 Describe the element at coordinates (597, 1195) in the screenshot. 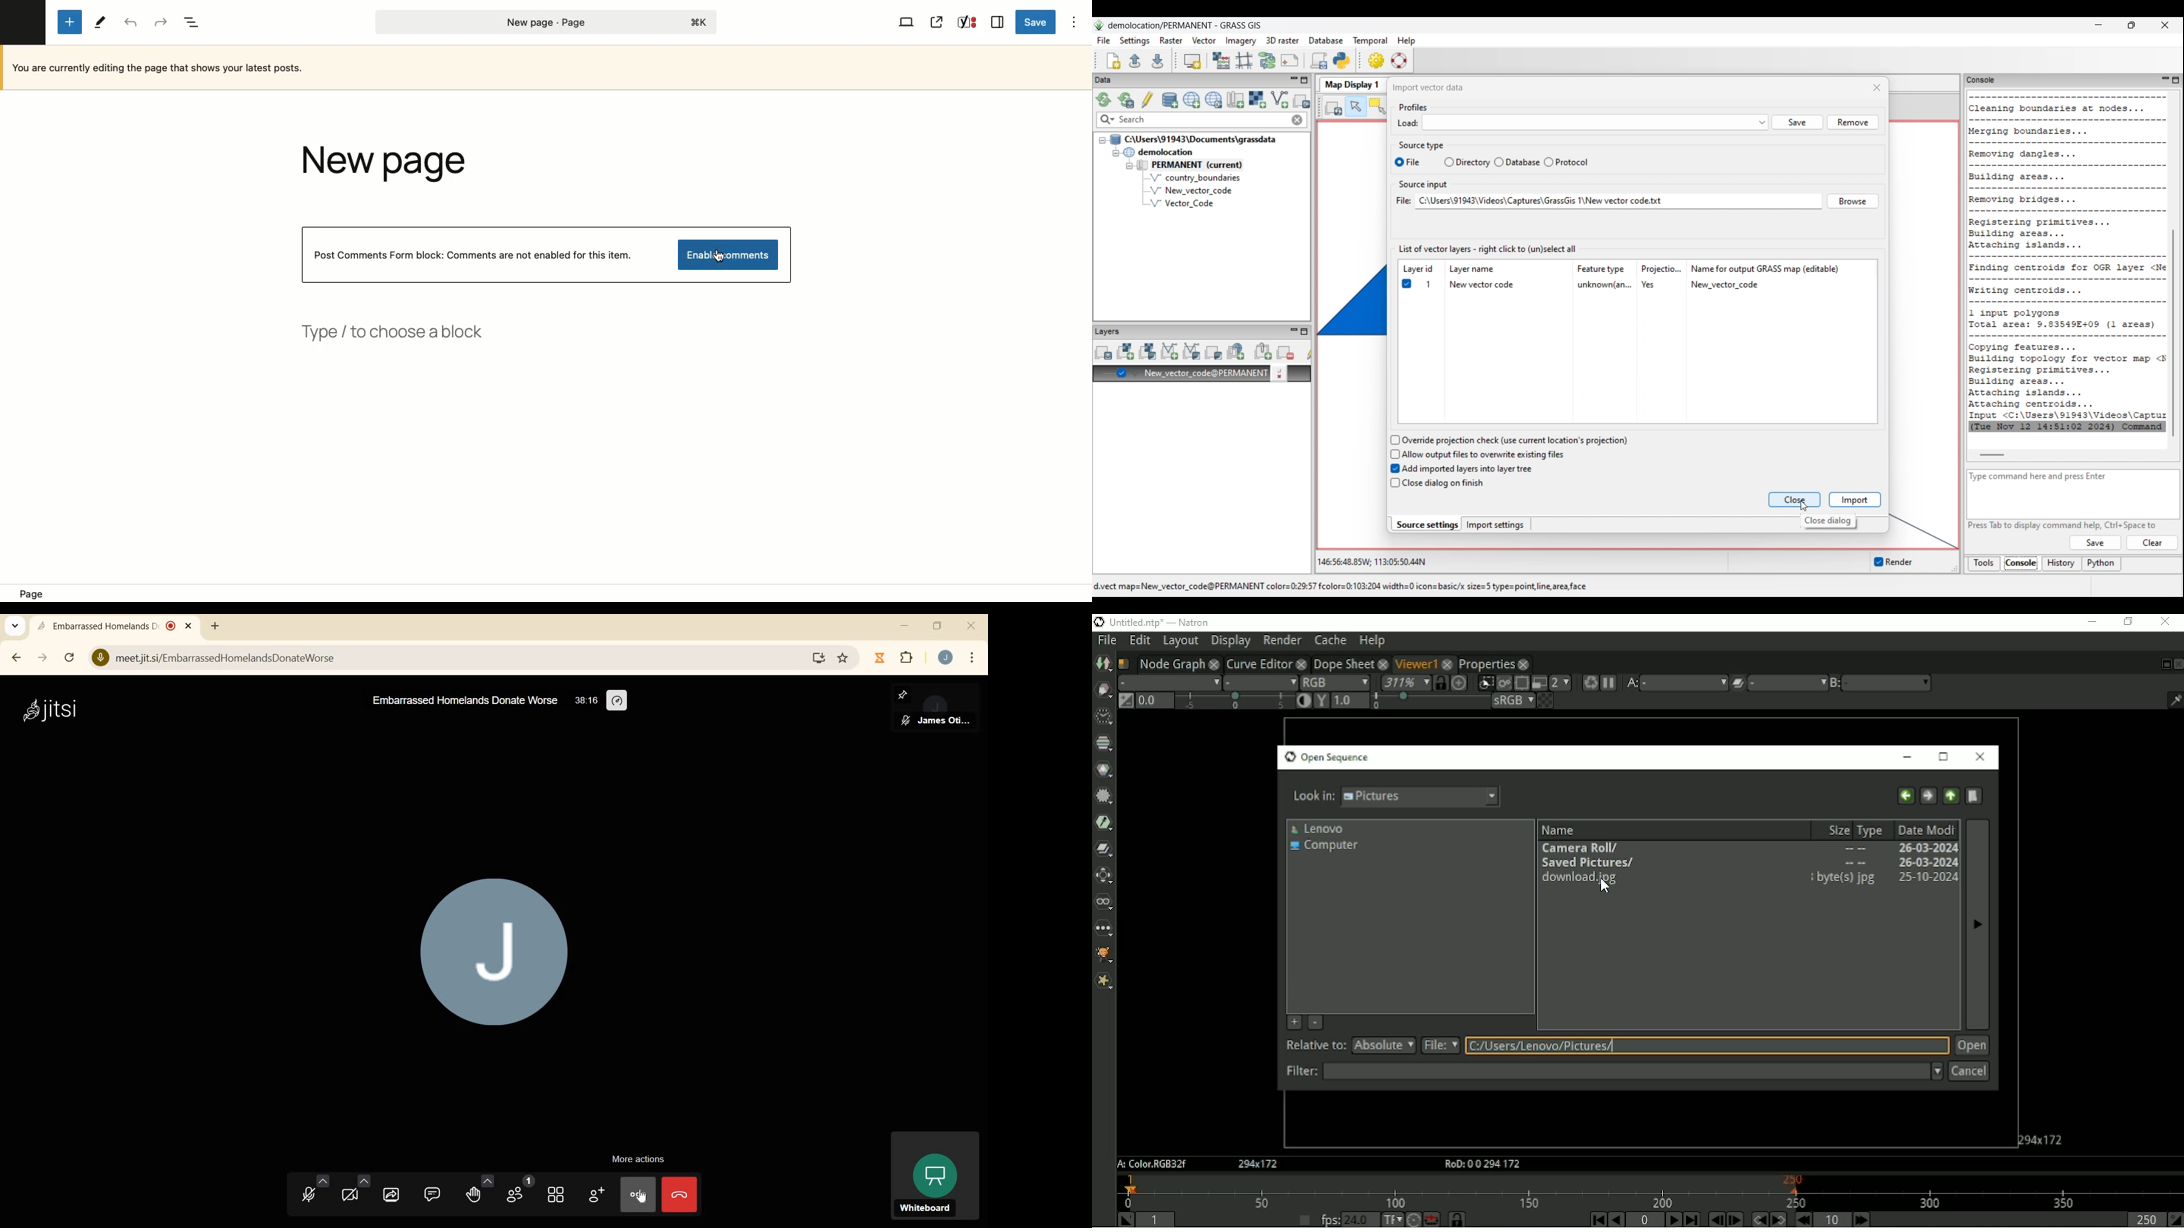

I see `invite people` at that location.